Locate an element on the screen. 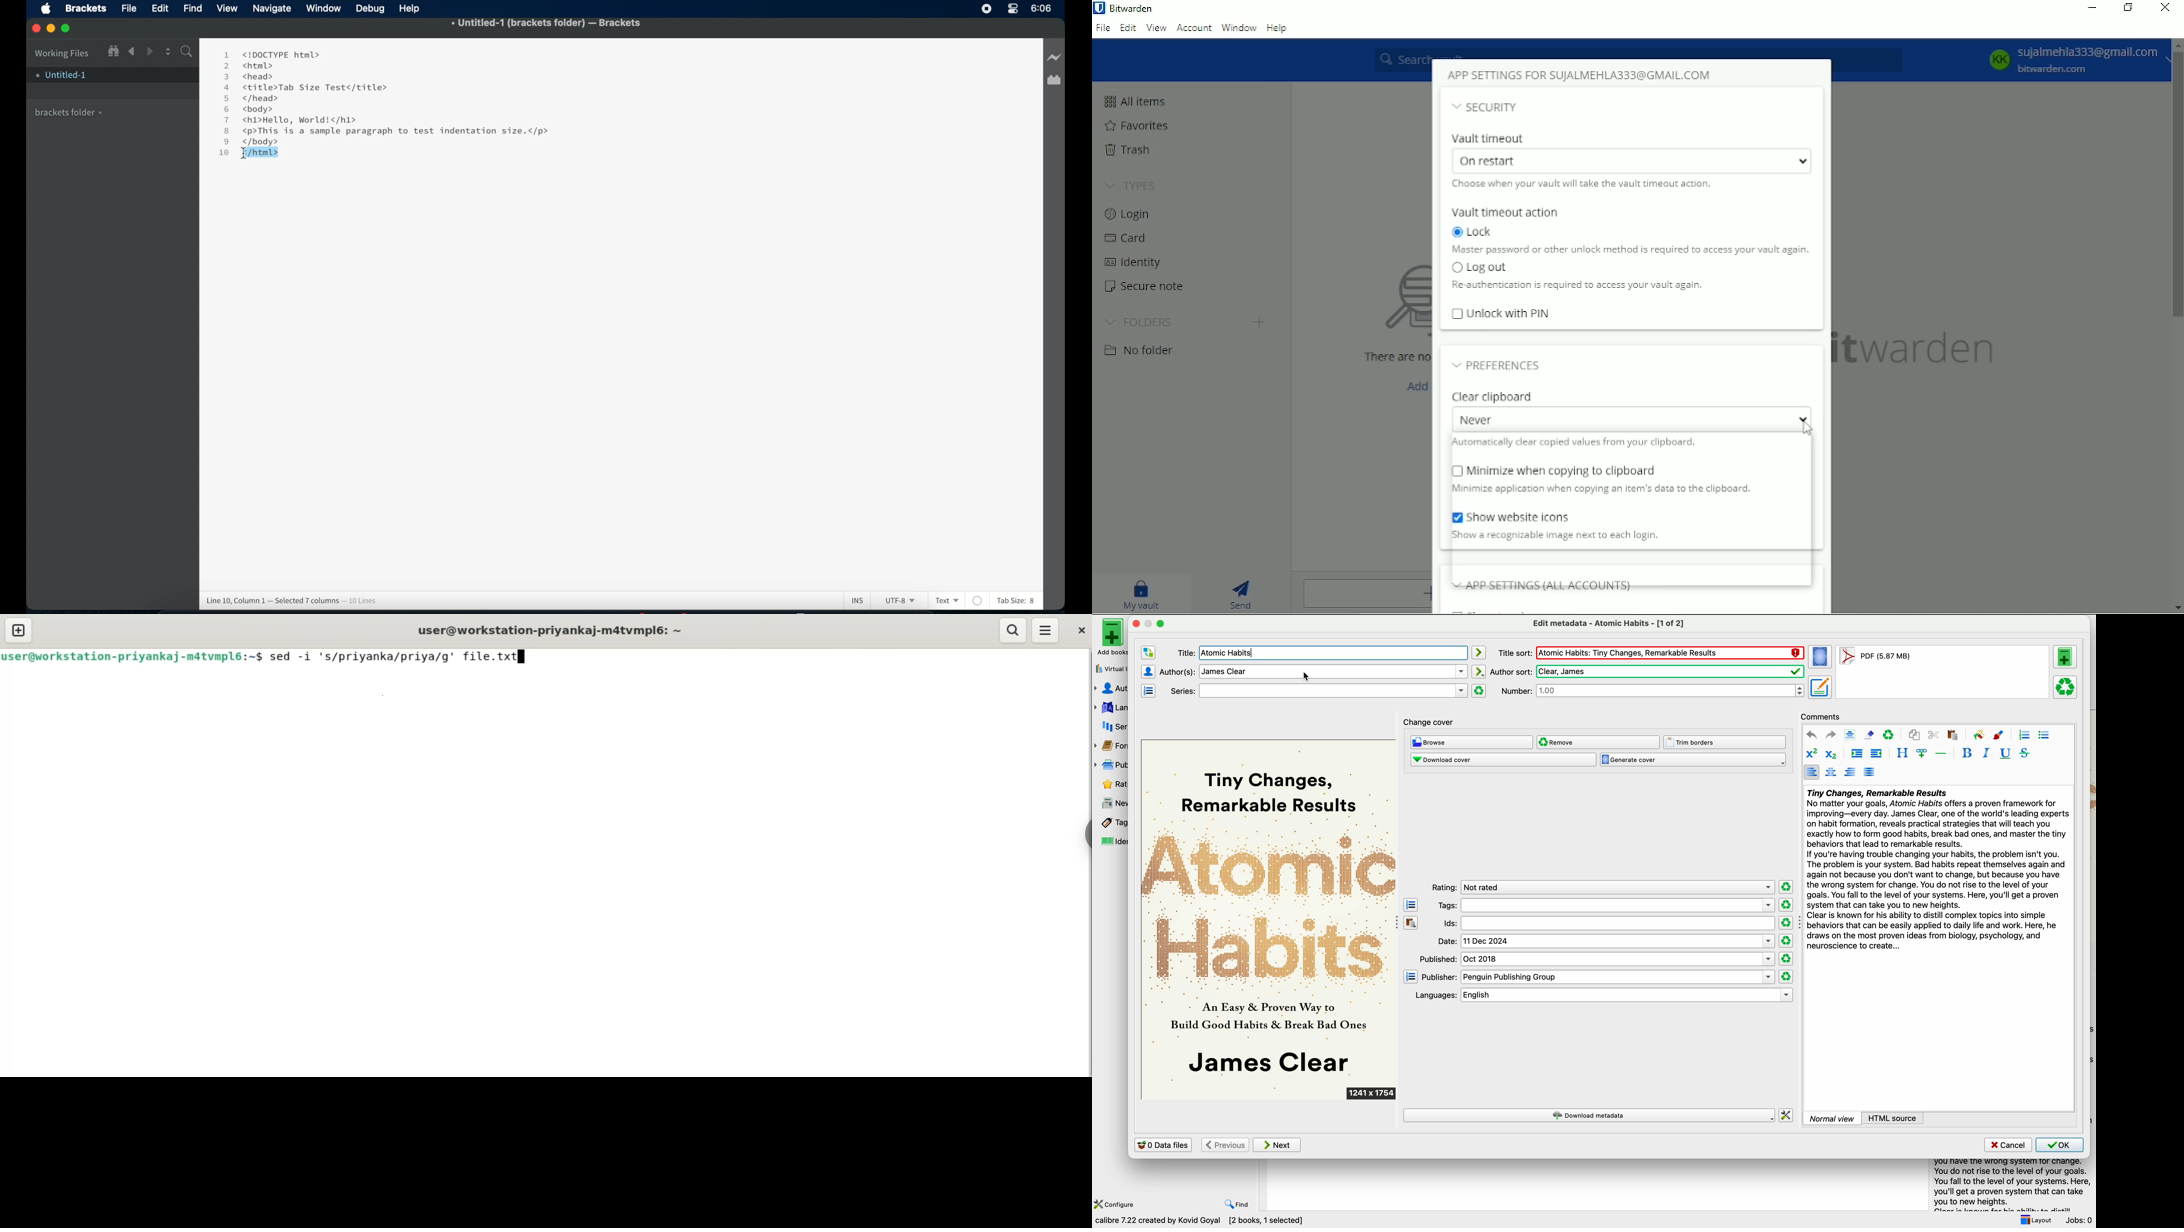 This screenshot has width=2184, height=1232. publisher is located at coordinates (1113, 764).